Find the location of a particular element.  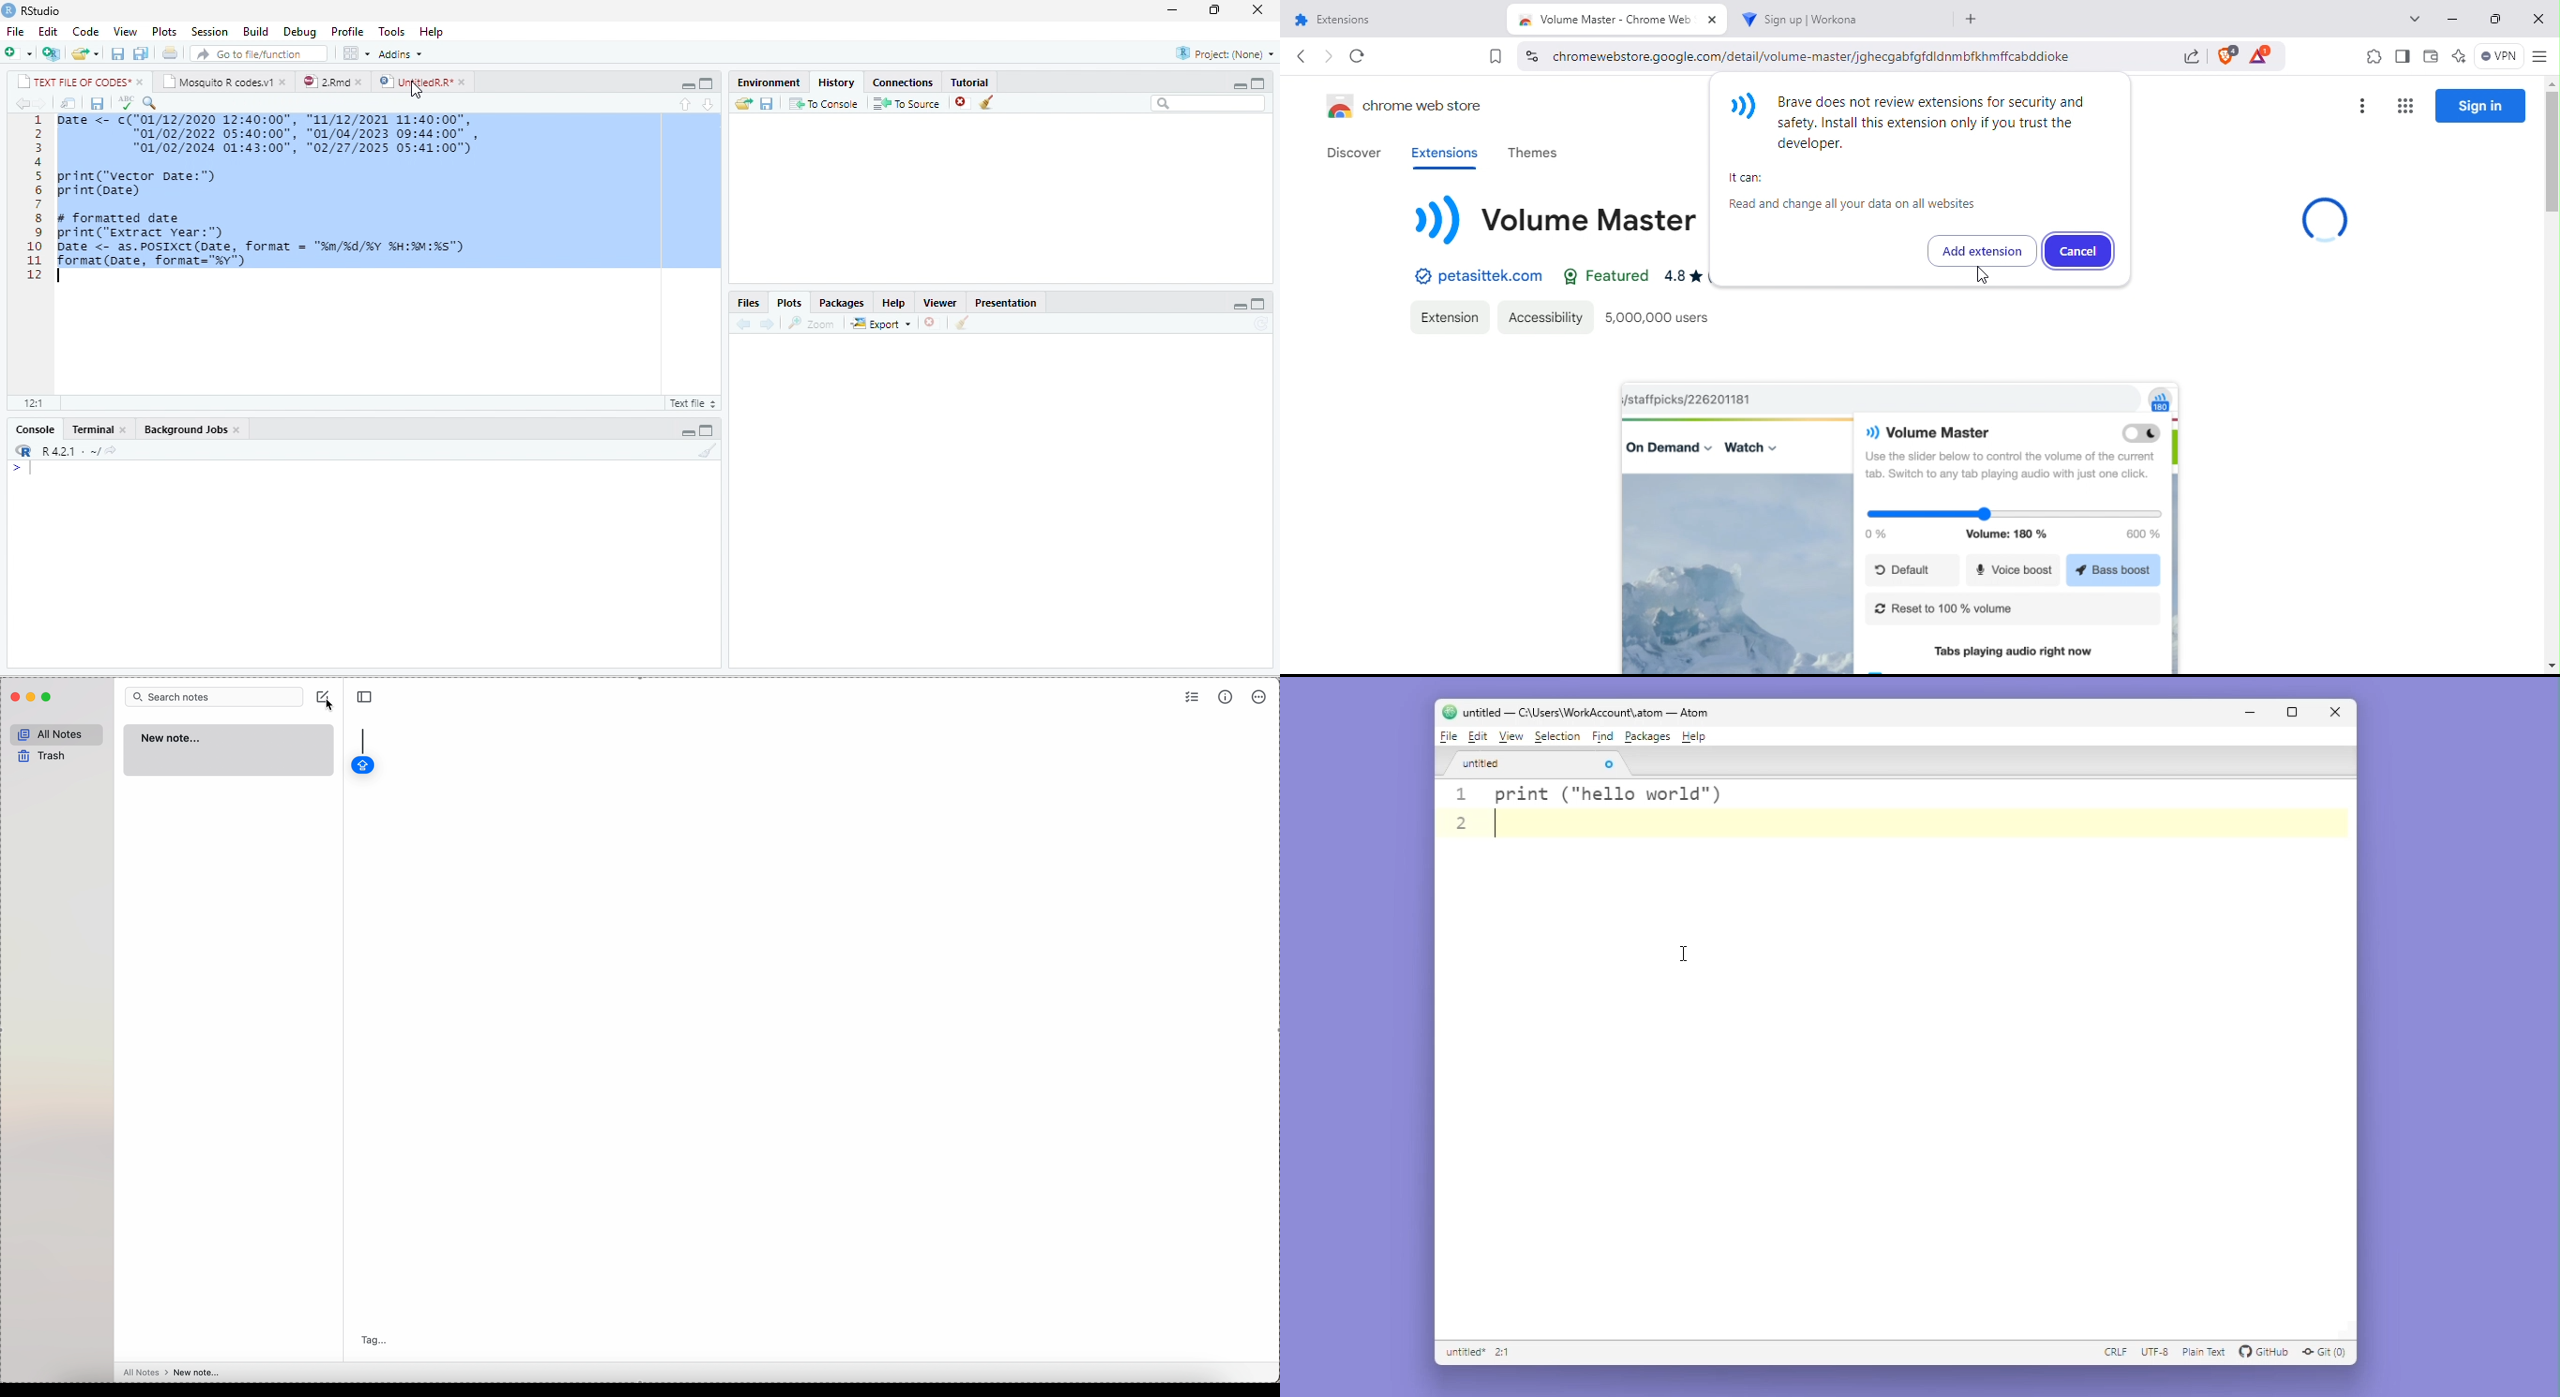

close file is located at coordinates (935, 323).